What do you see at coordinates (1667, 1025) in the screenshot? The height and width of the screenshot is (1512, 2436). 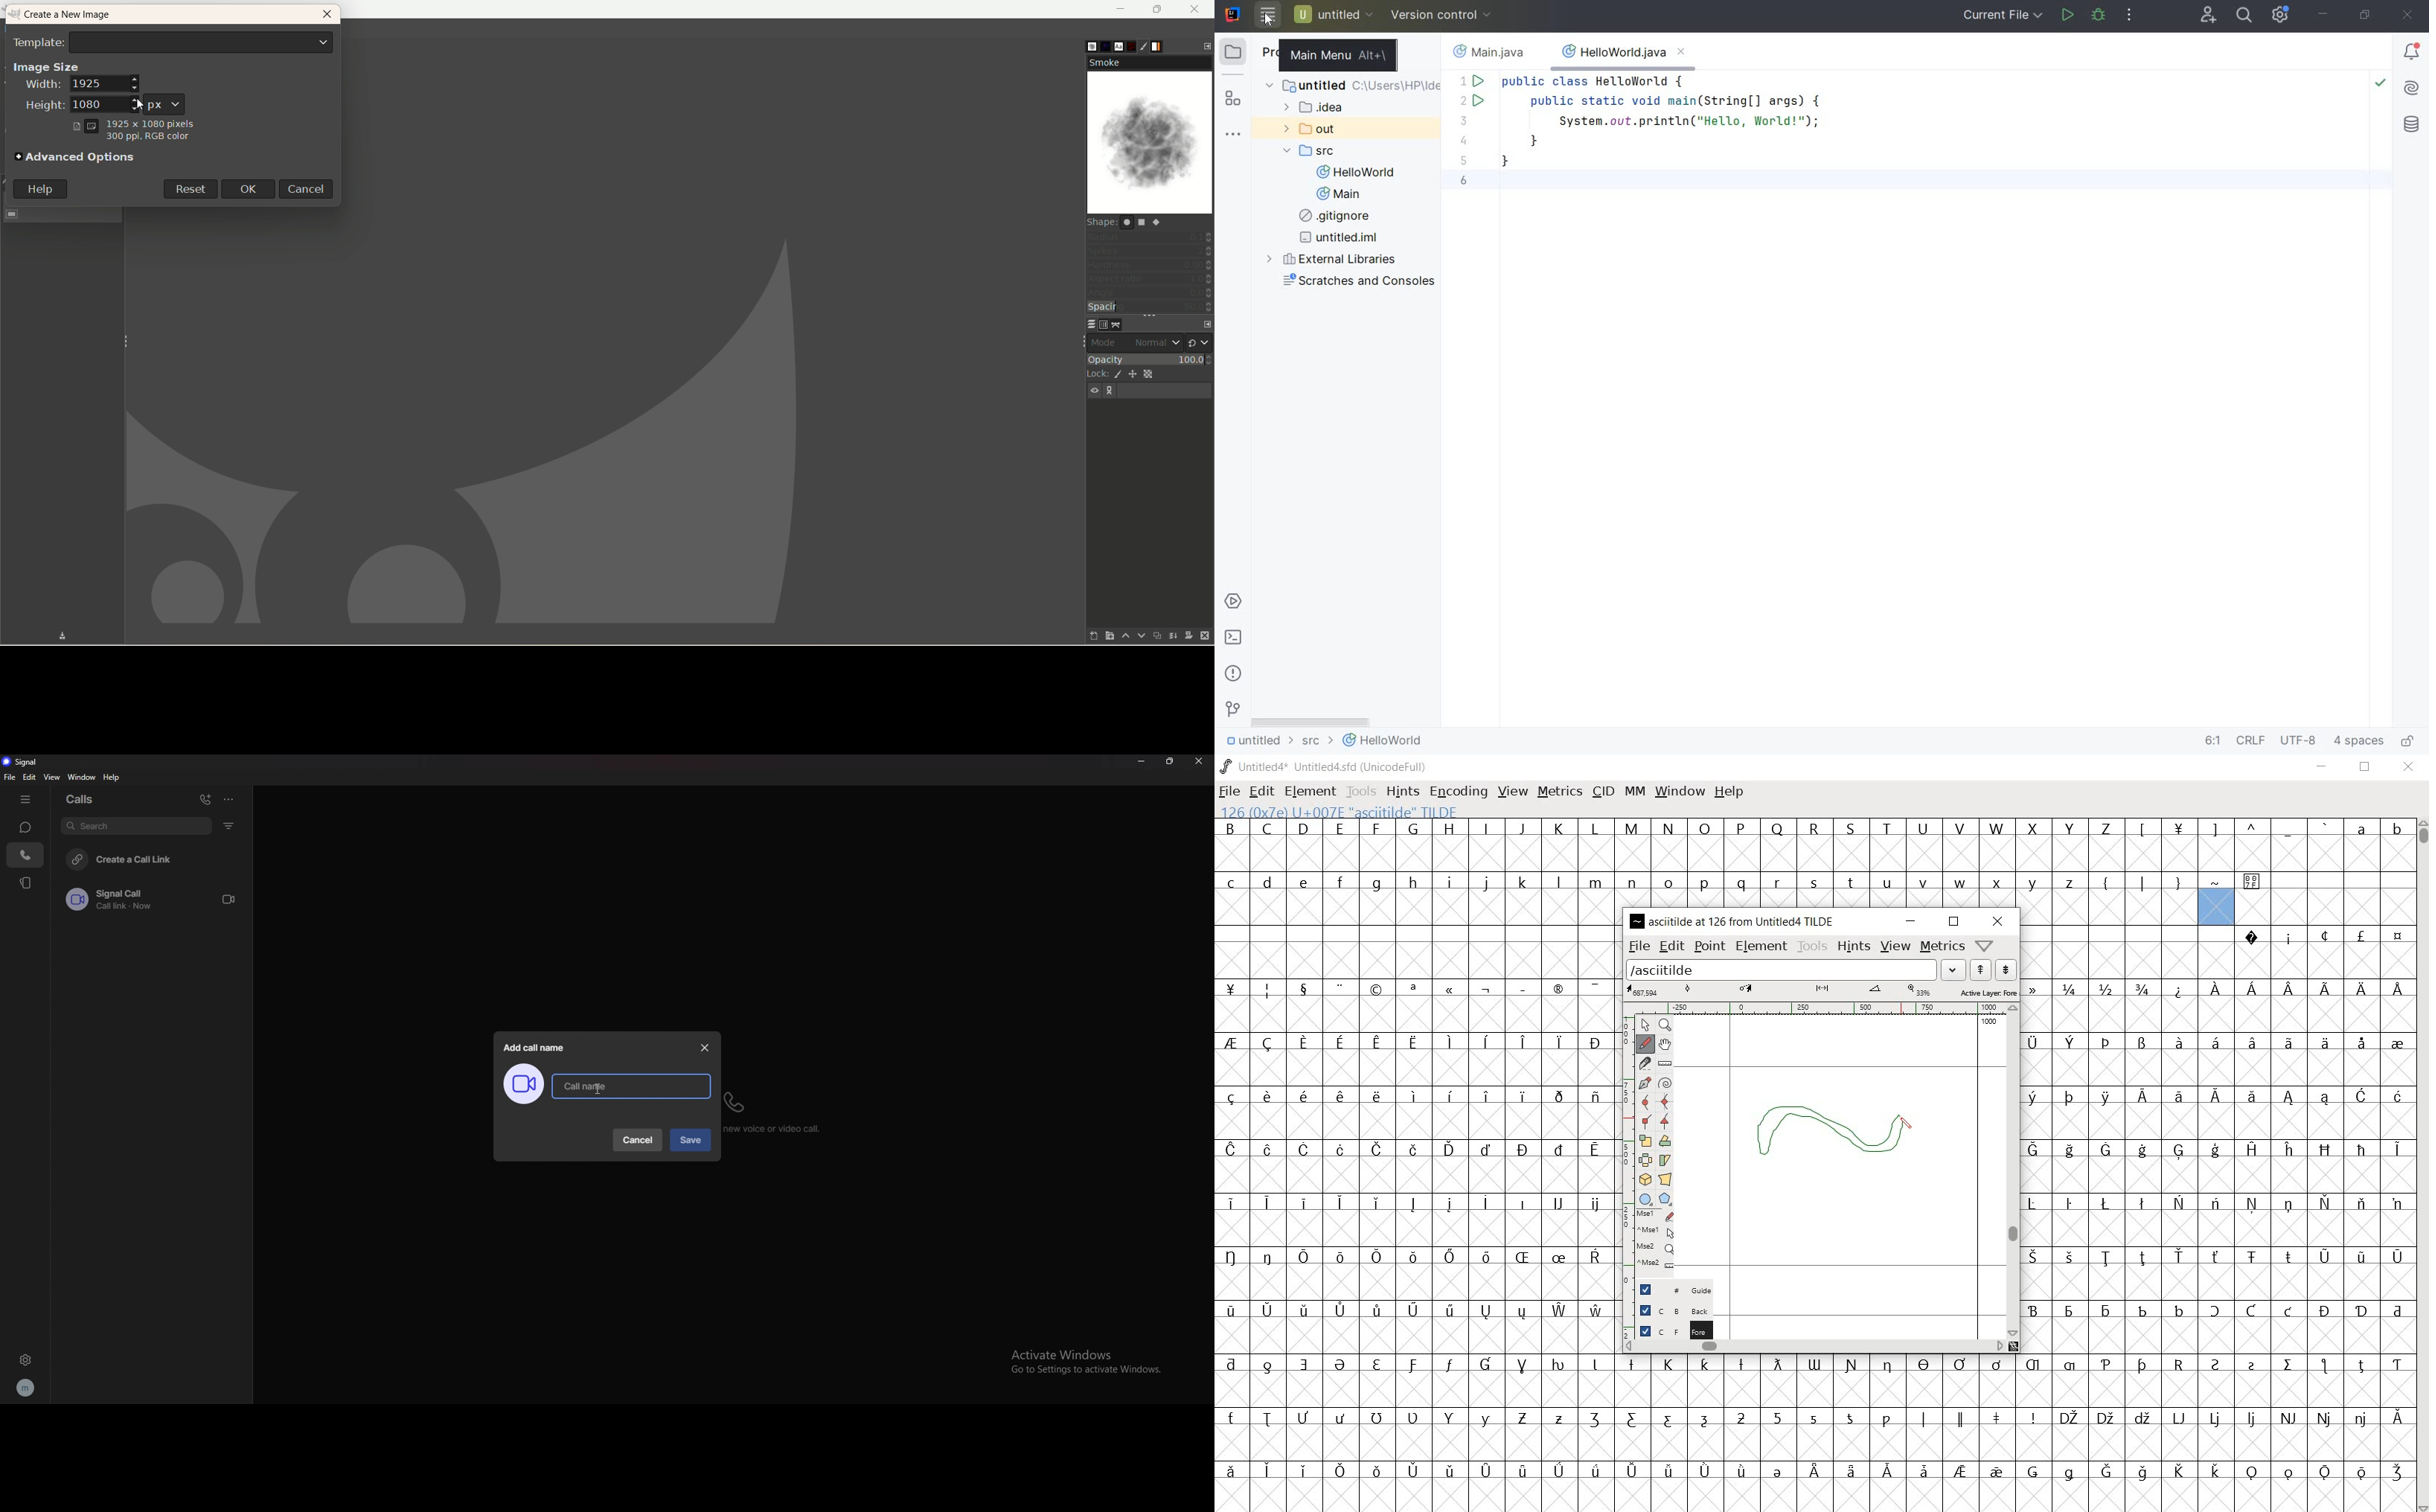 I see `magnify` at bounding box center [1667, 1025].